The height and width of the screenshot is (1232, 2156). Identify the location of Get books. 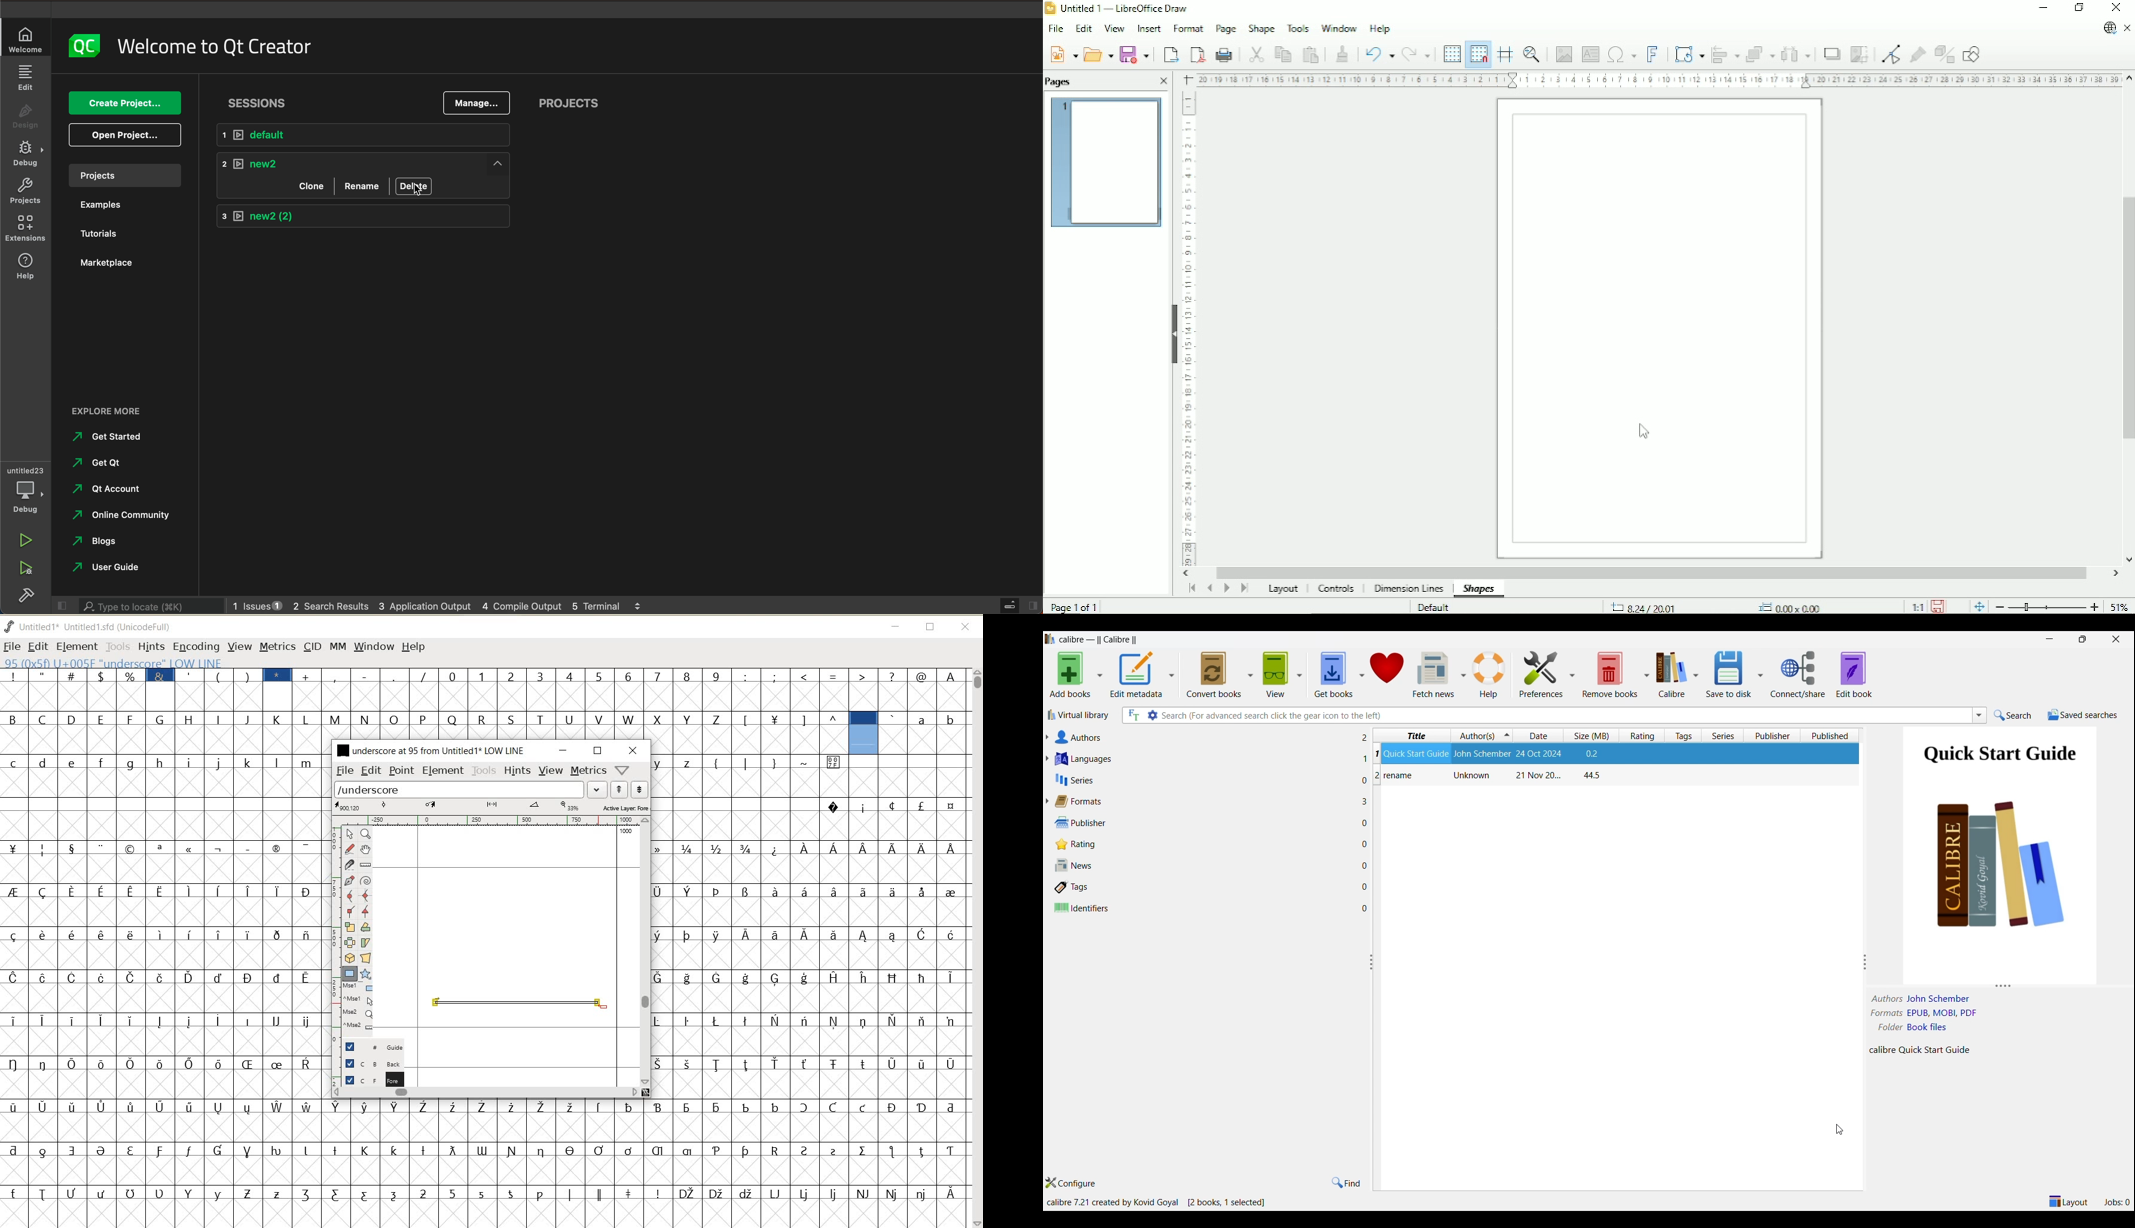
(1332, 675).